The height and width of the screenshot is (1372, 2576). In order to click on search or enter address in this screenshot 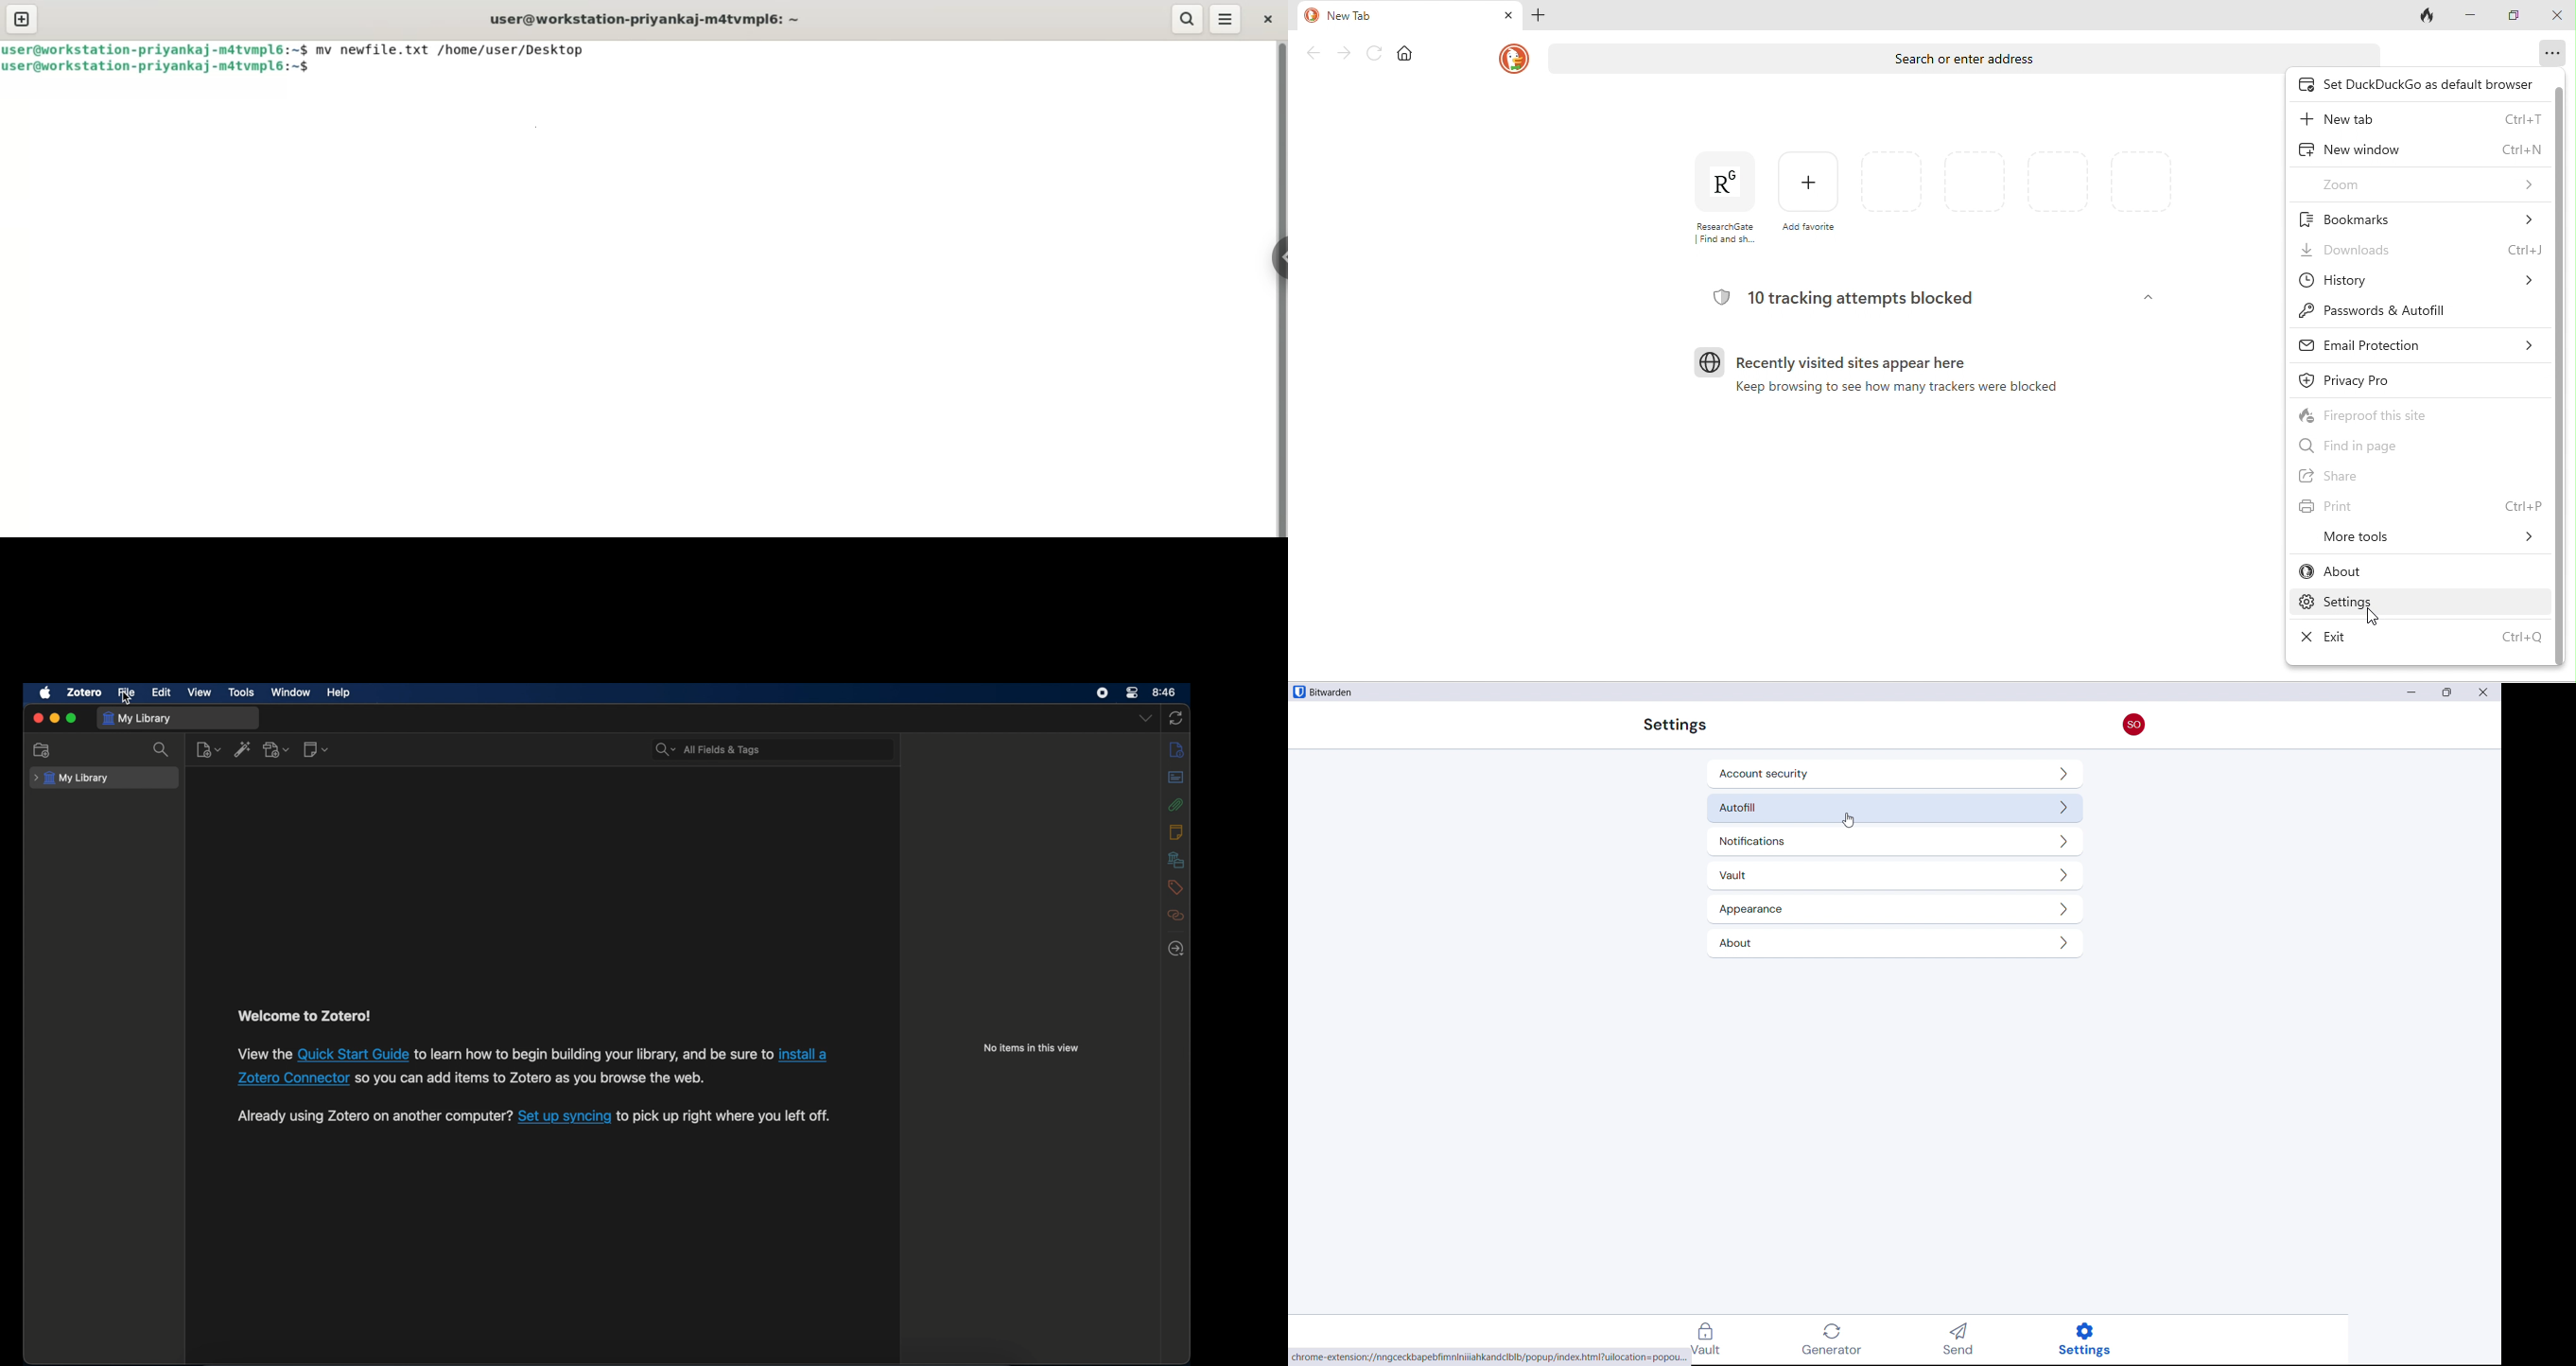, I will do `click(1967, 52)`.